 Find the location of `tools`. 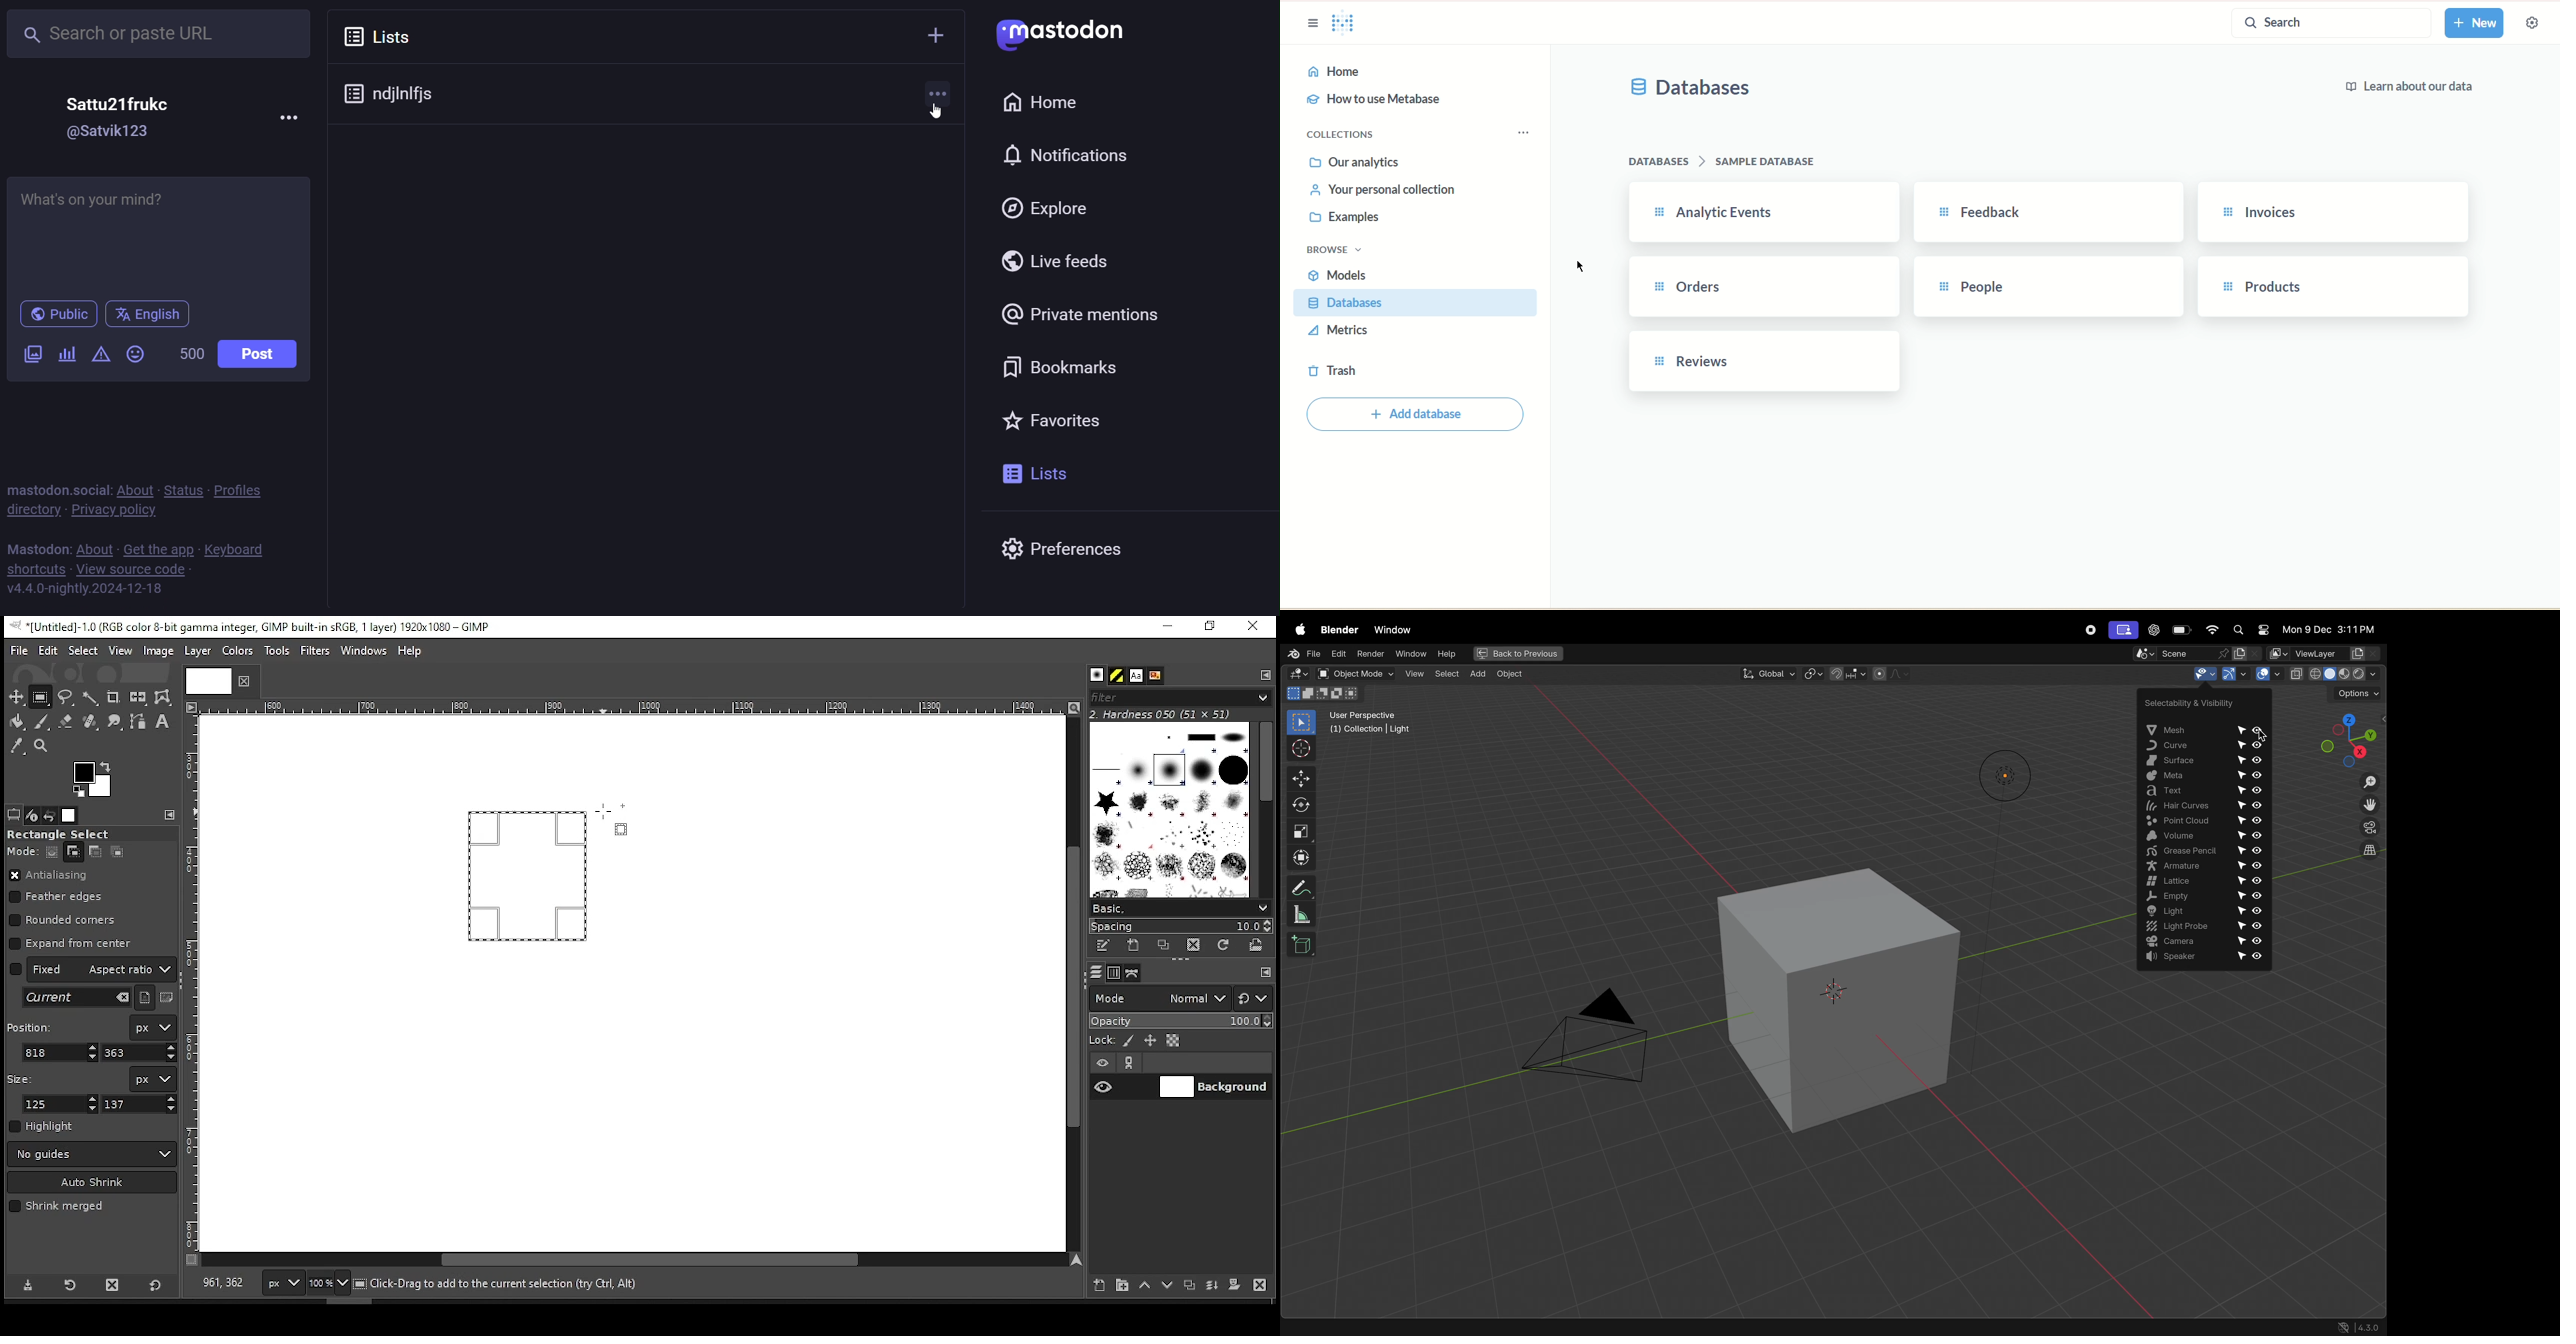

tools is located at coordinates (279, 652).